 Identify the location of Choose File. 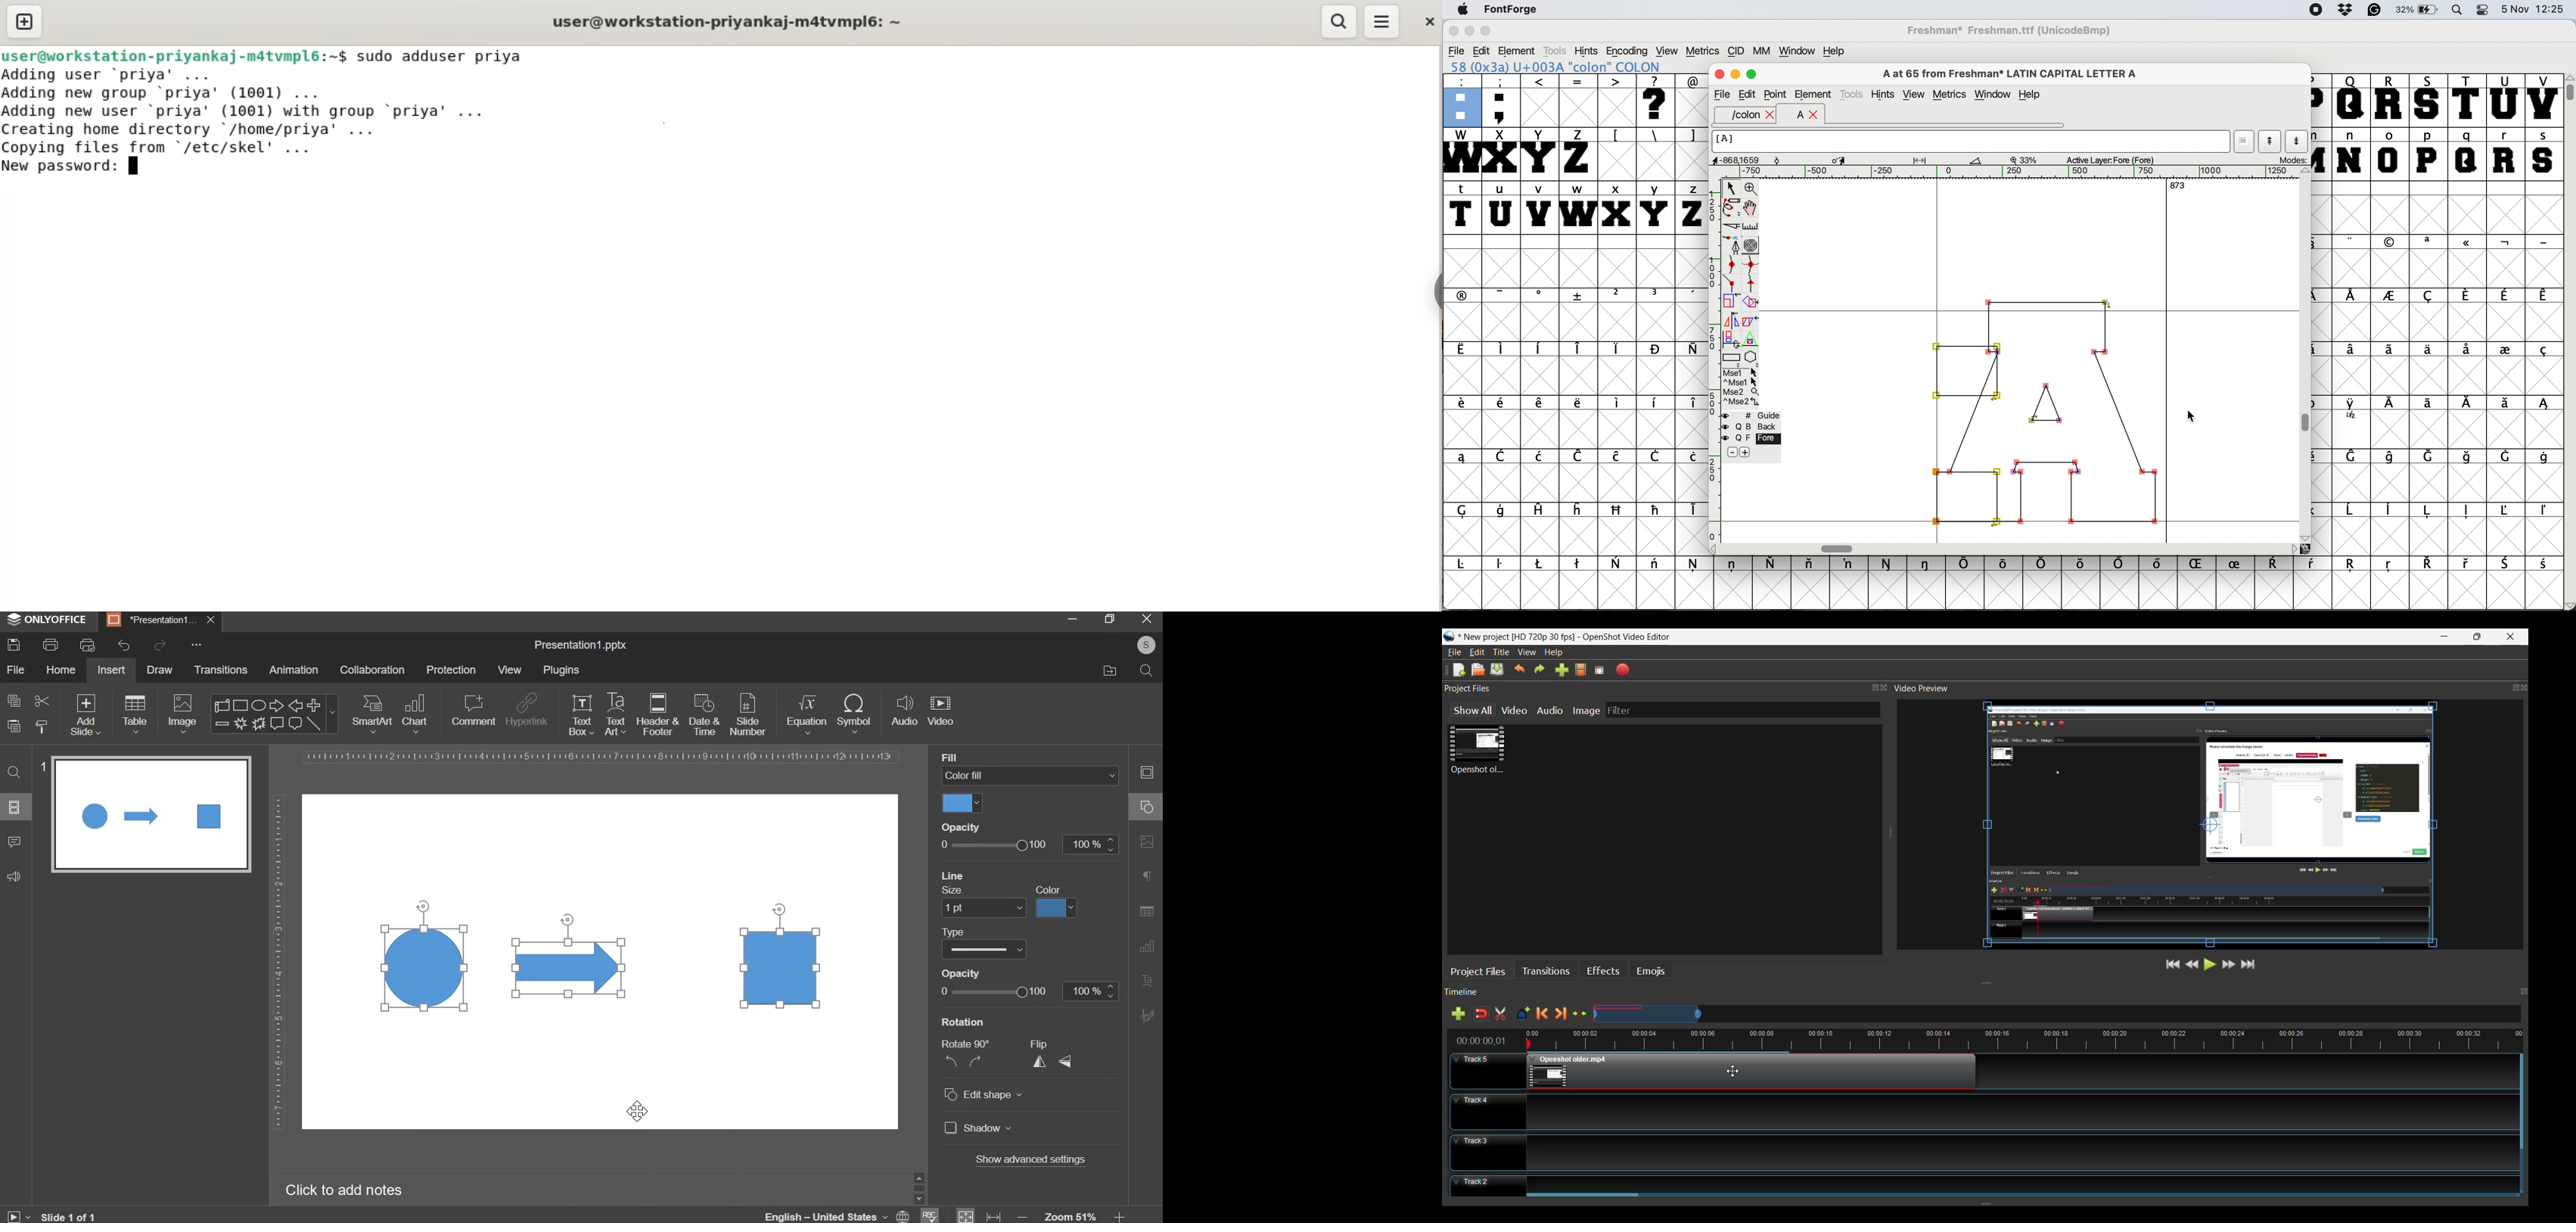
(1583, 670).